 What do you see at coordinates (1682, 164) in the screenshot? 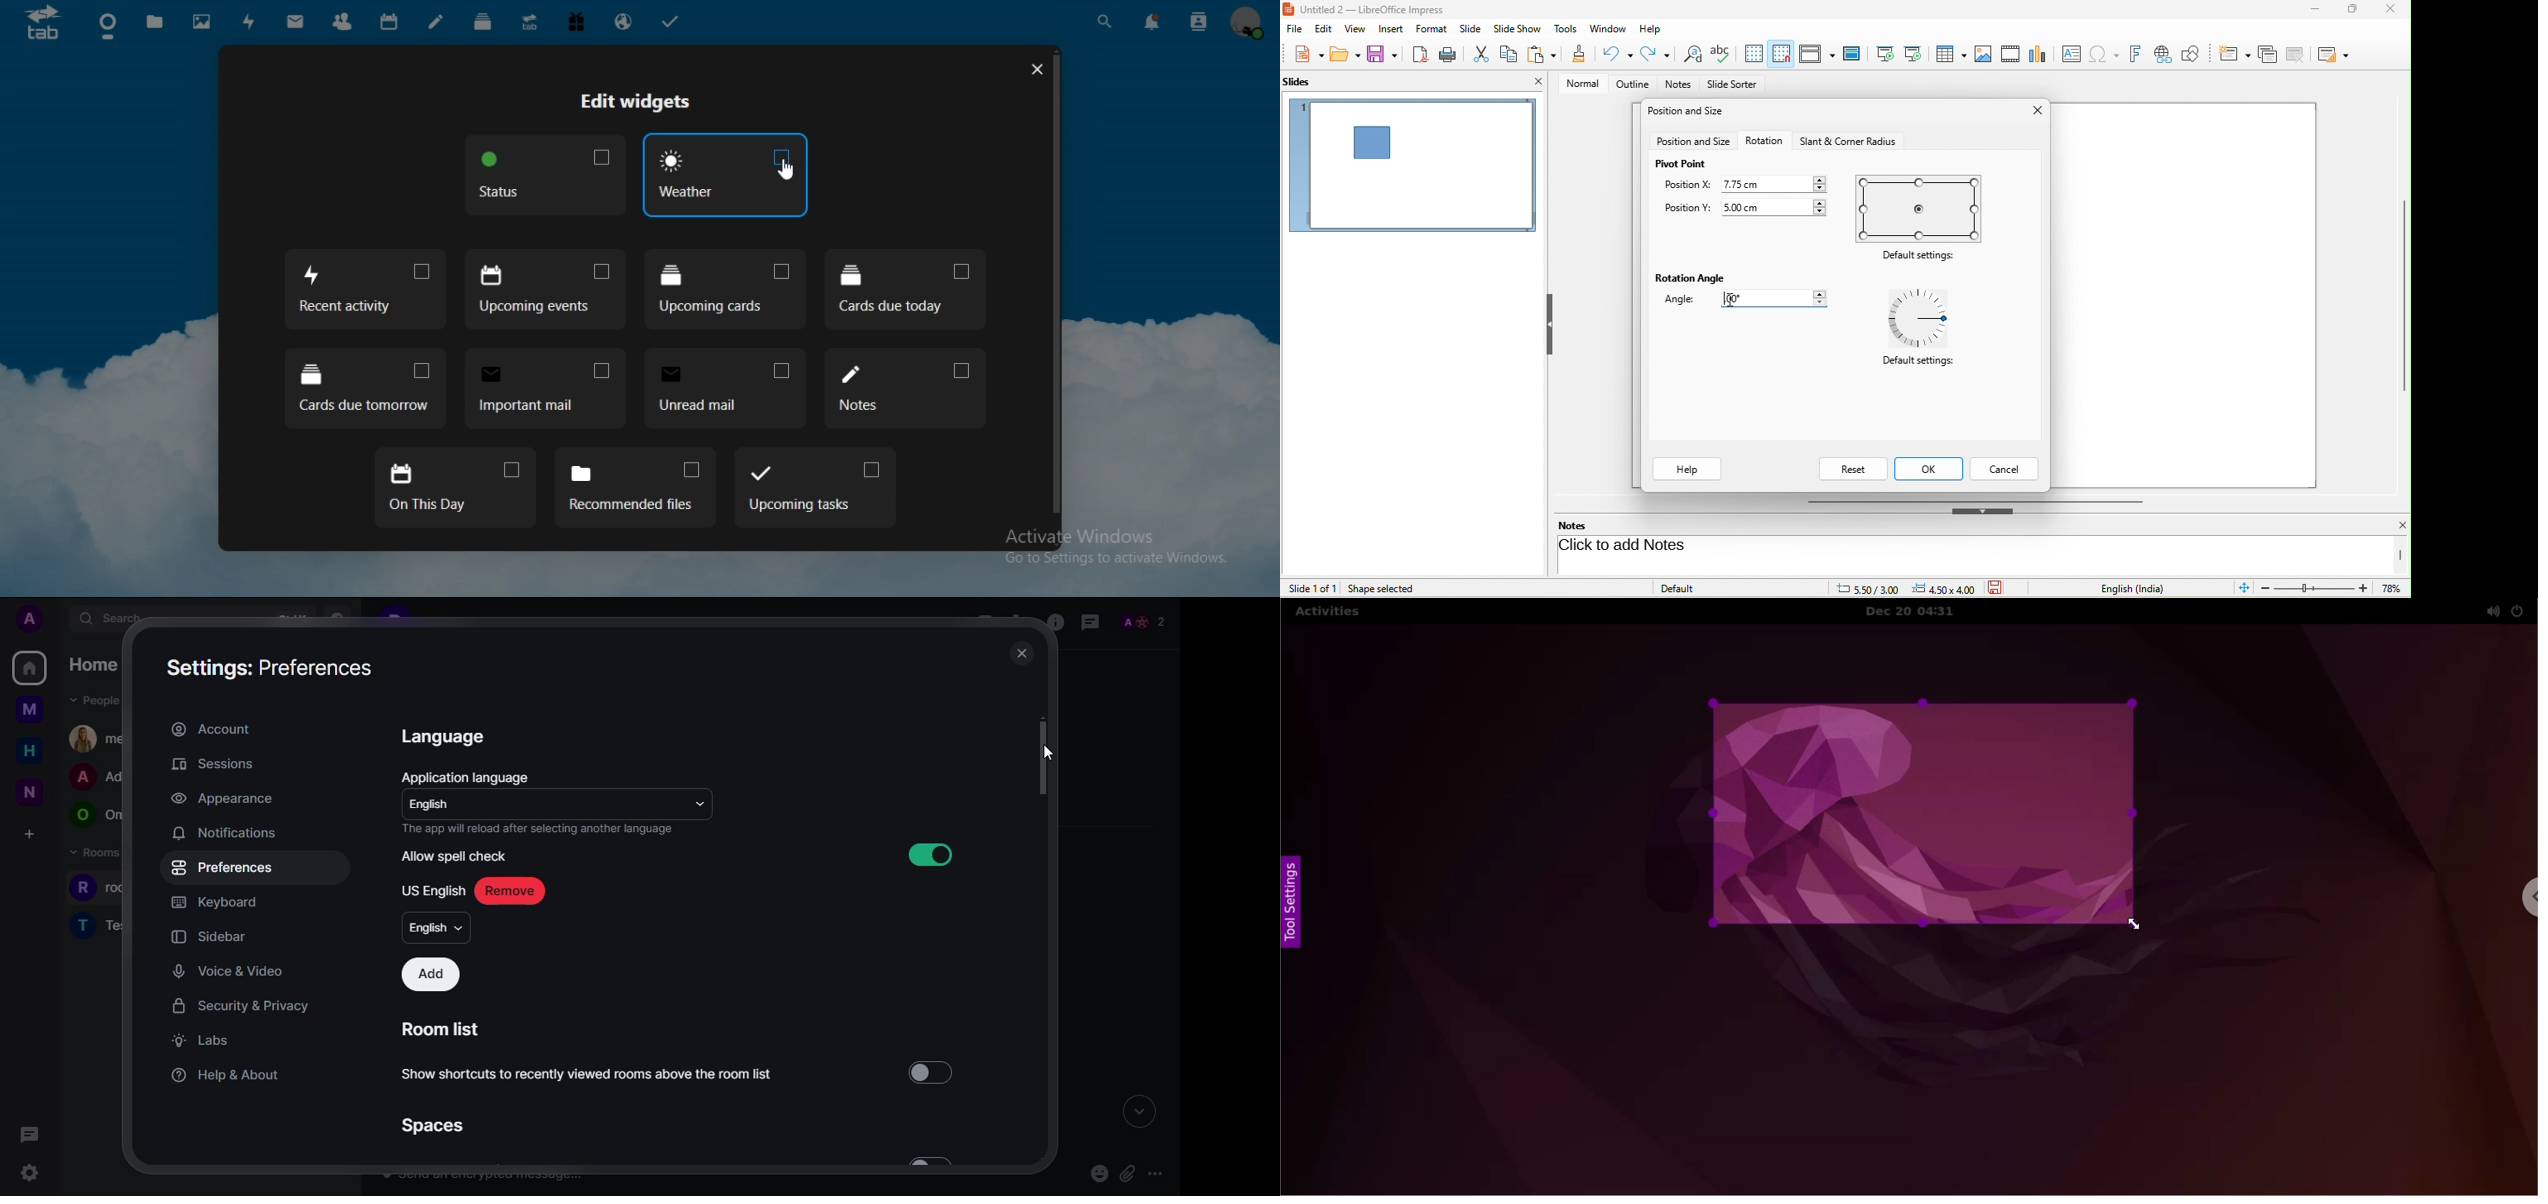
I see `pivot point` at bounding box center [1682, 164].